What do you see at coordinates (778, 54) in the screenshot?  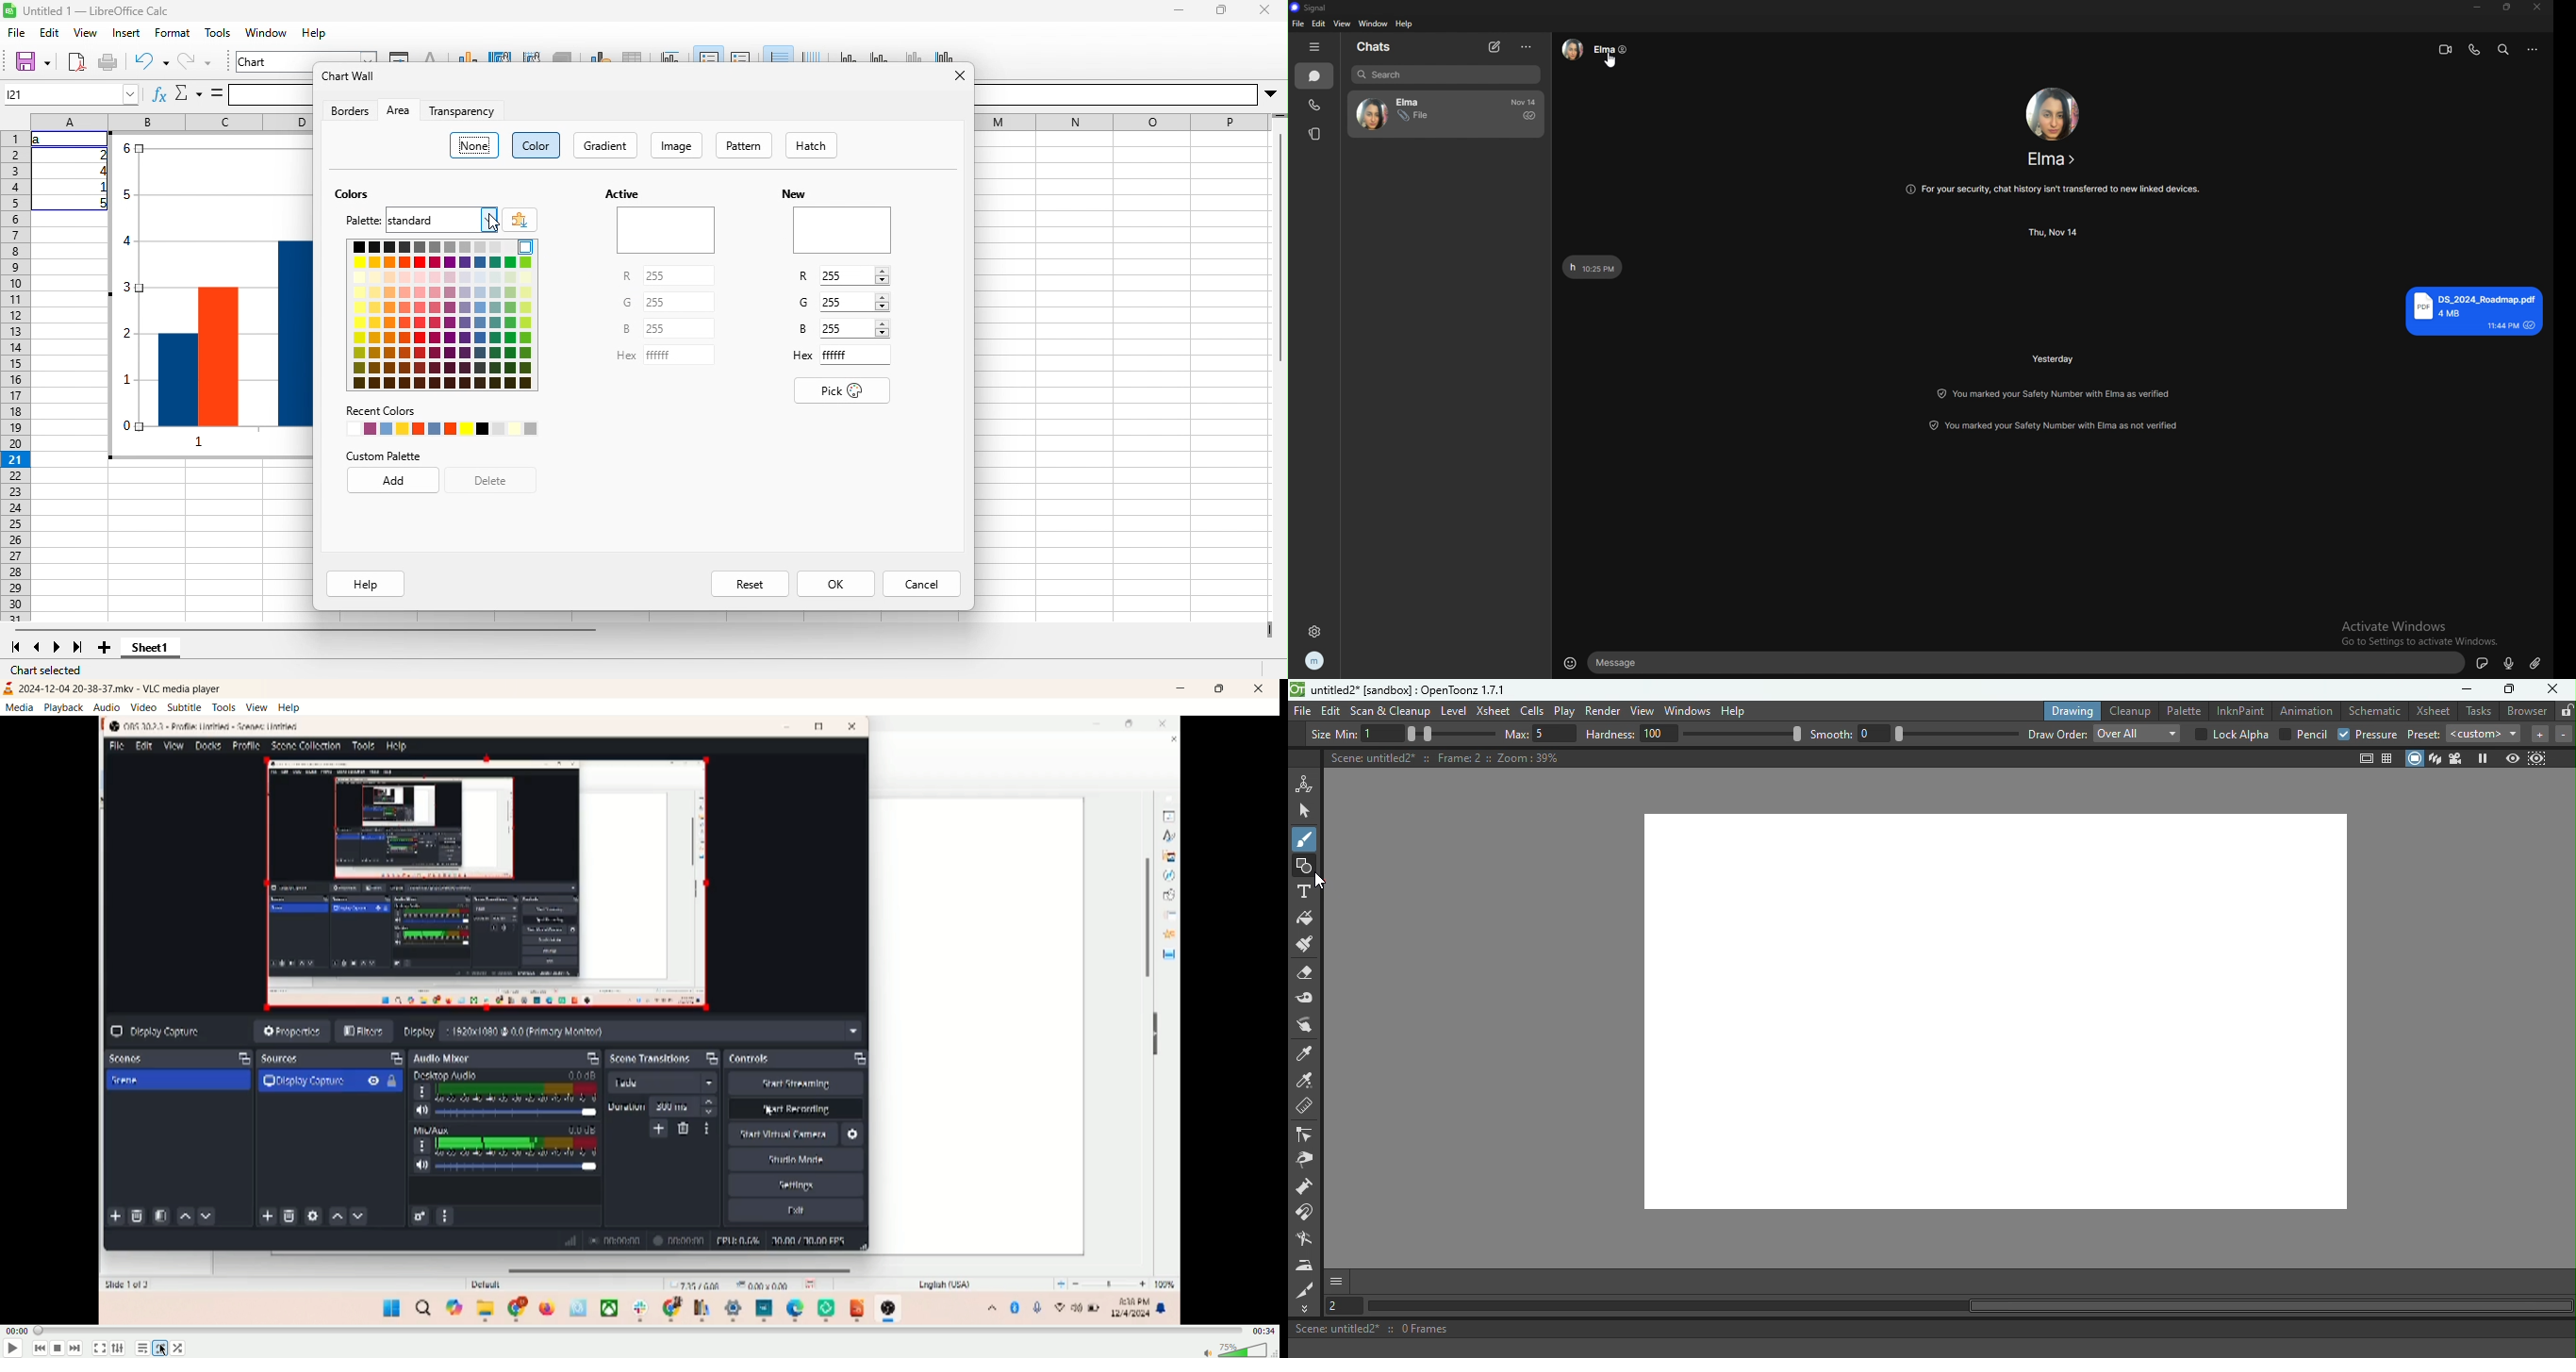 I see `horizontal grids` at bounding box center [778, 54].